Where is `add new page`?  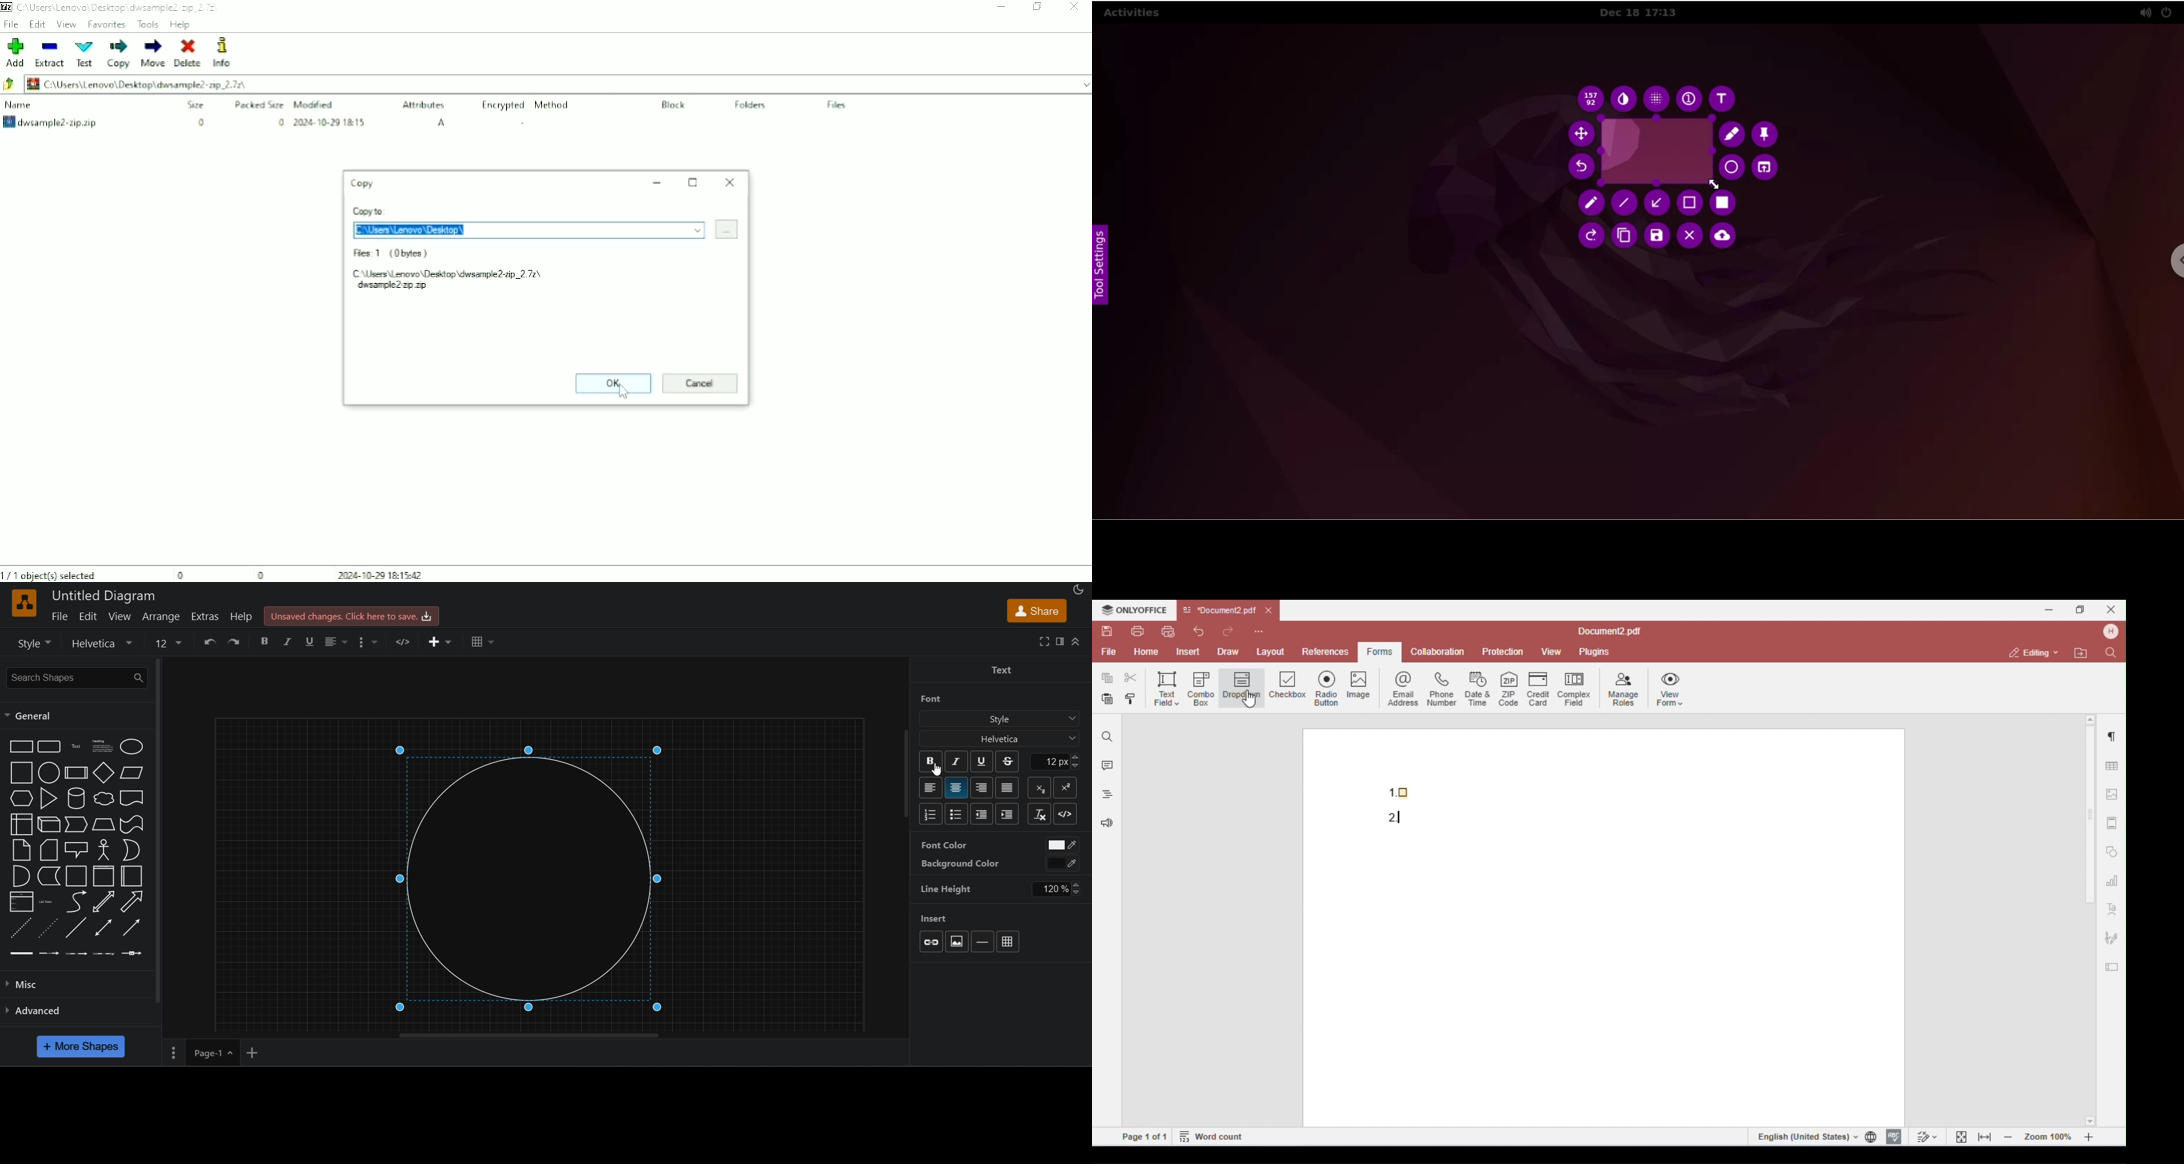 add new page is located at coordinates (253, 1055).